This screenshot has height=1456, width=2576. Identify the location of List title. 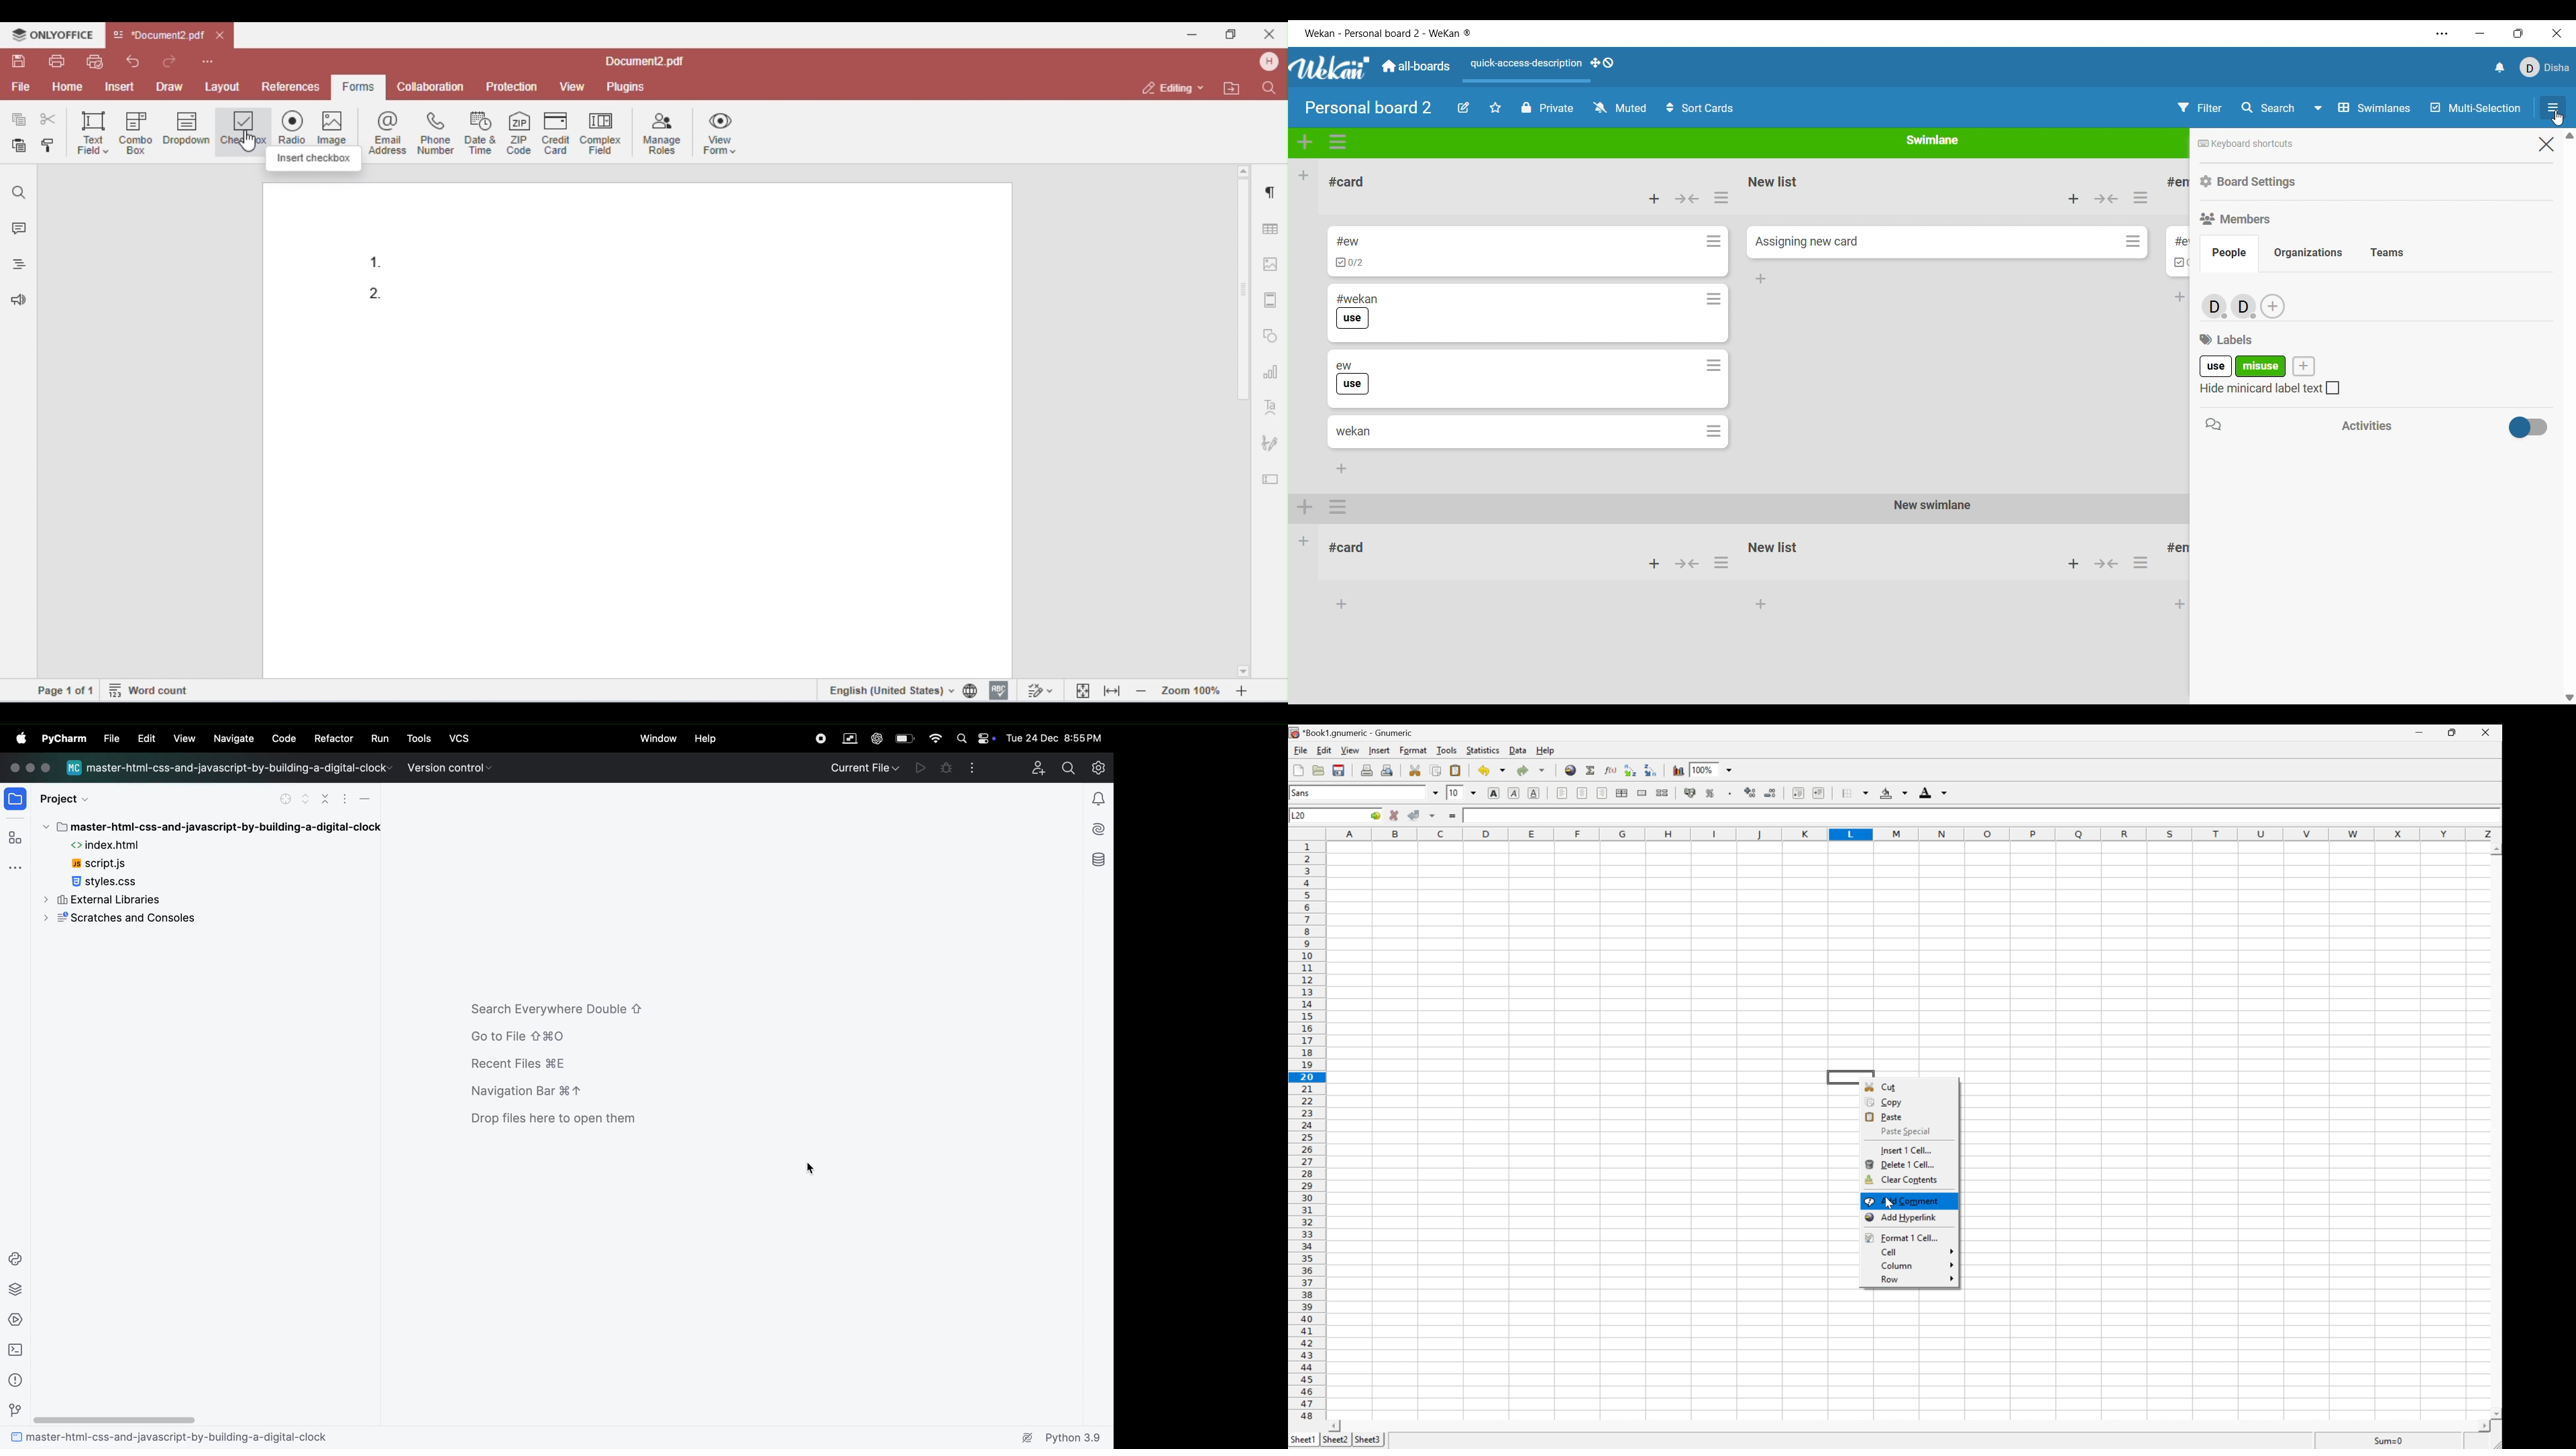
(1774, 181).